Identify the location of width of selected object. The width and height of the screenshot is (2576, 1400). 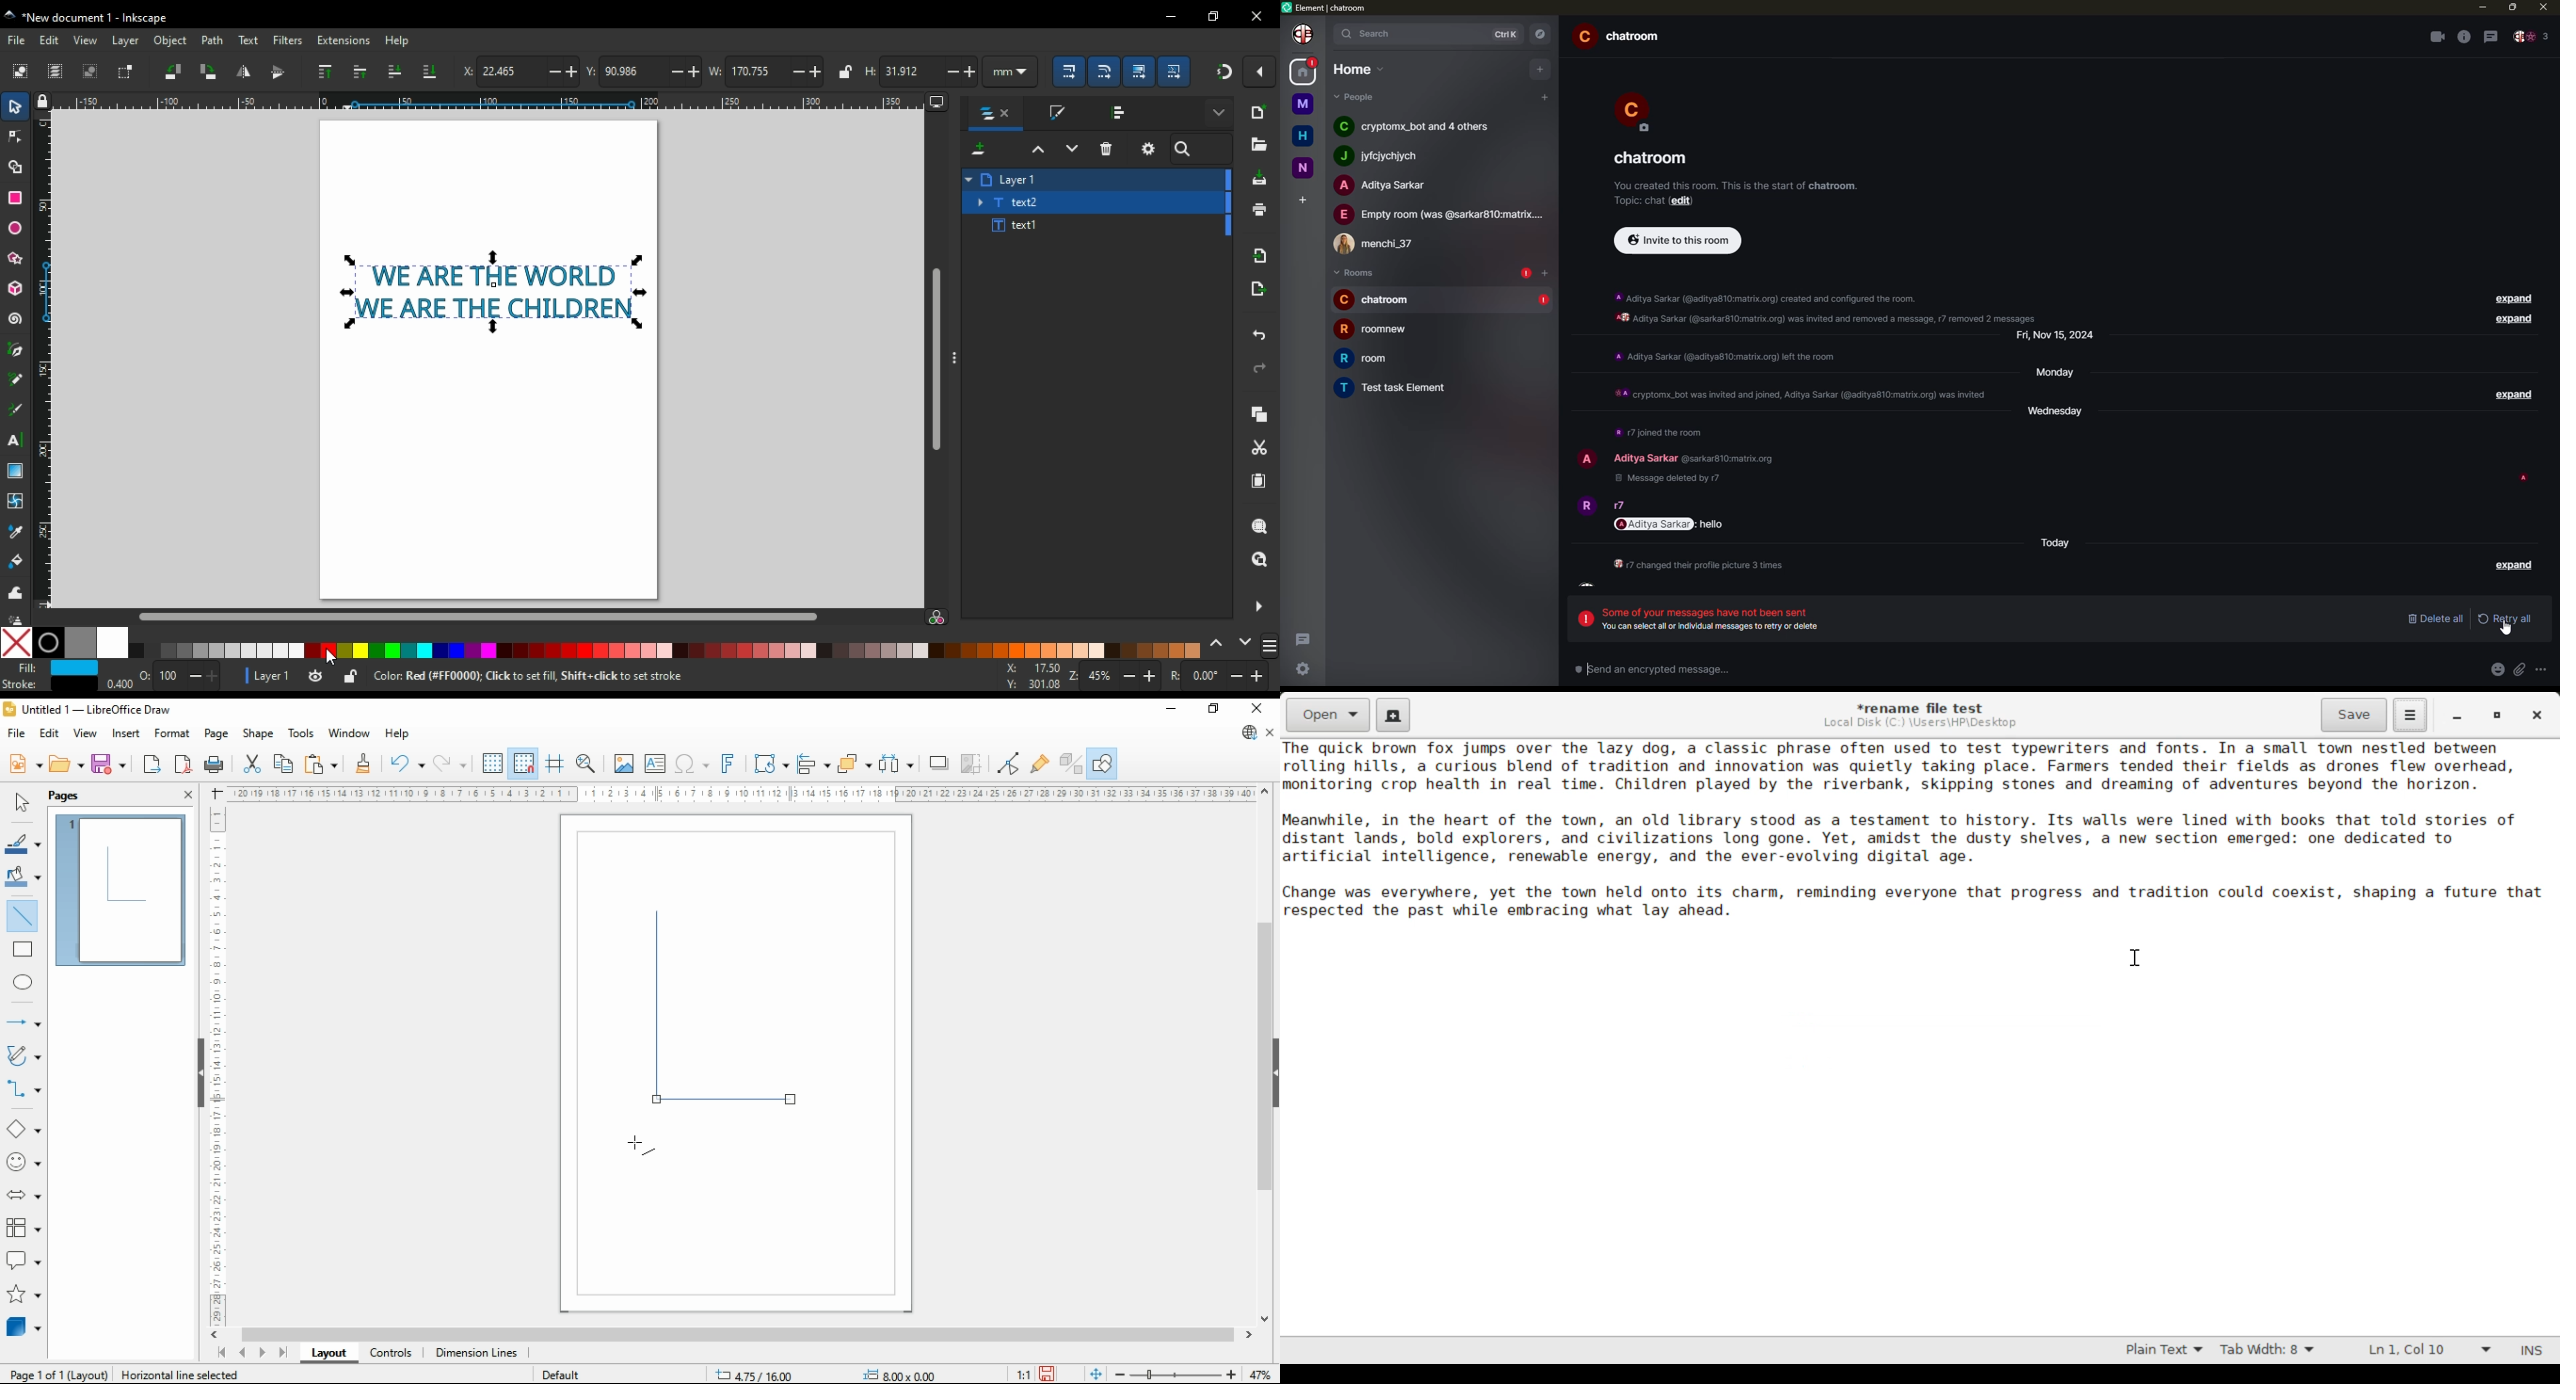
(766, 70).